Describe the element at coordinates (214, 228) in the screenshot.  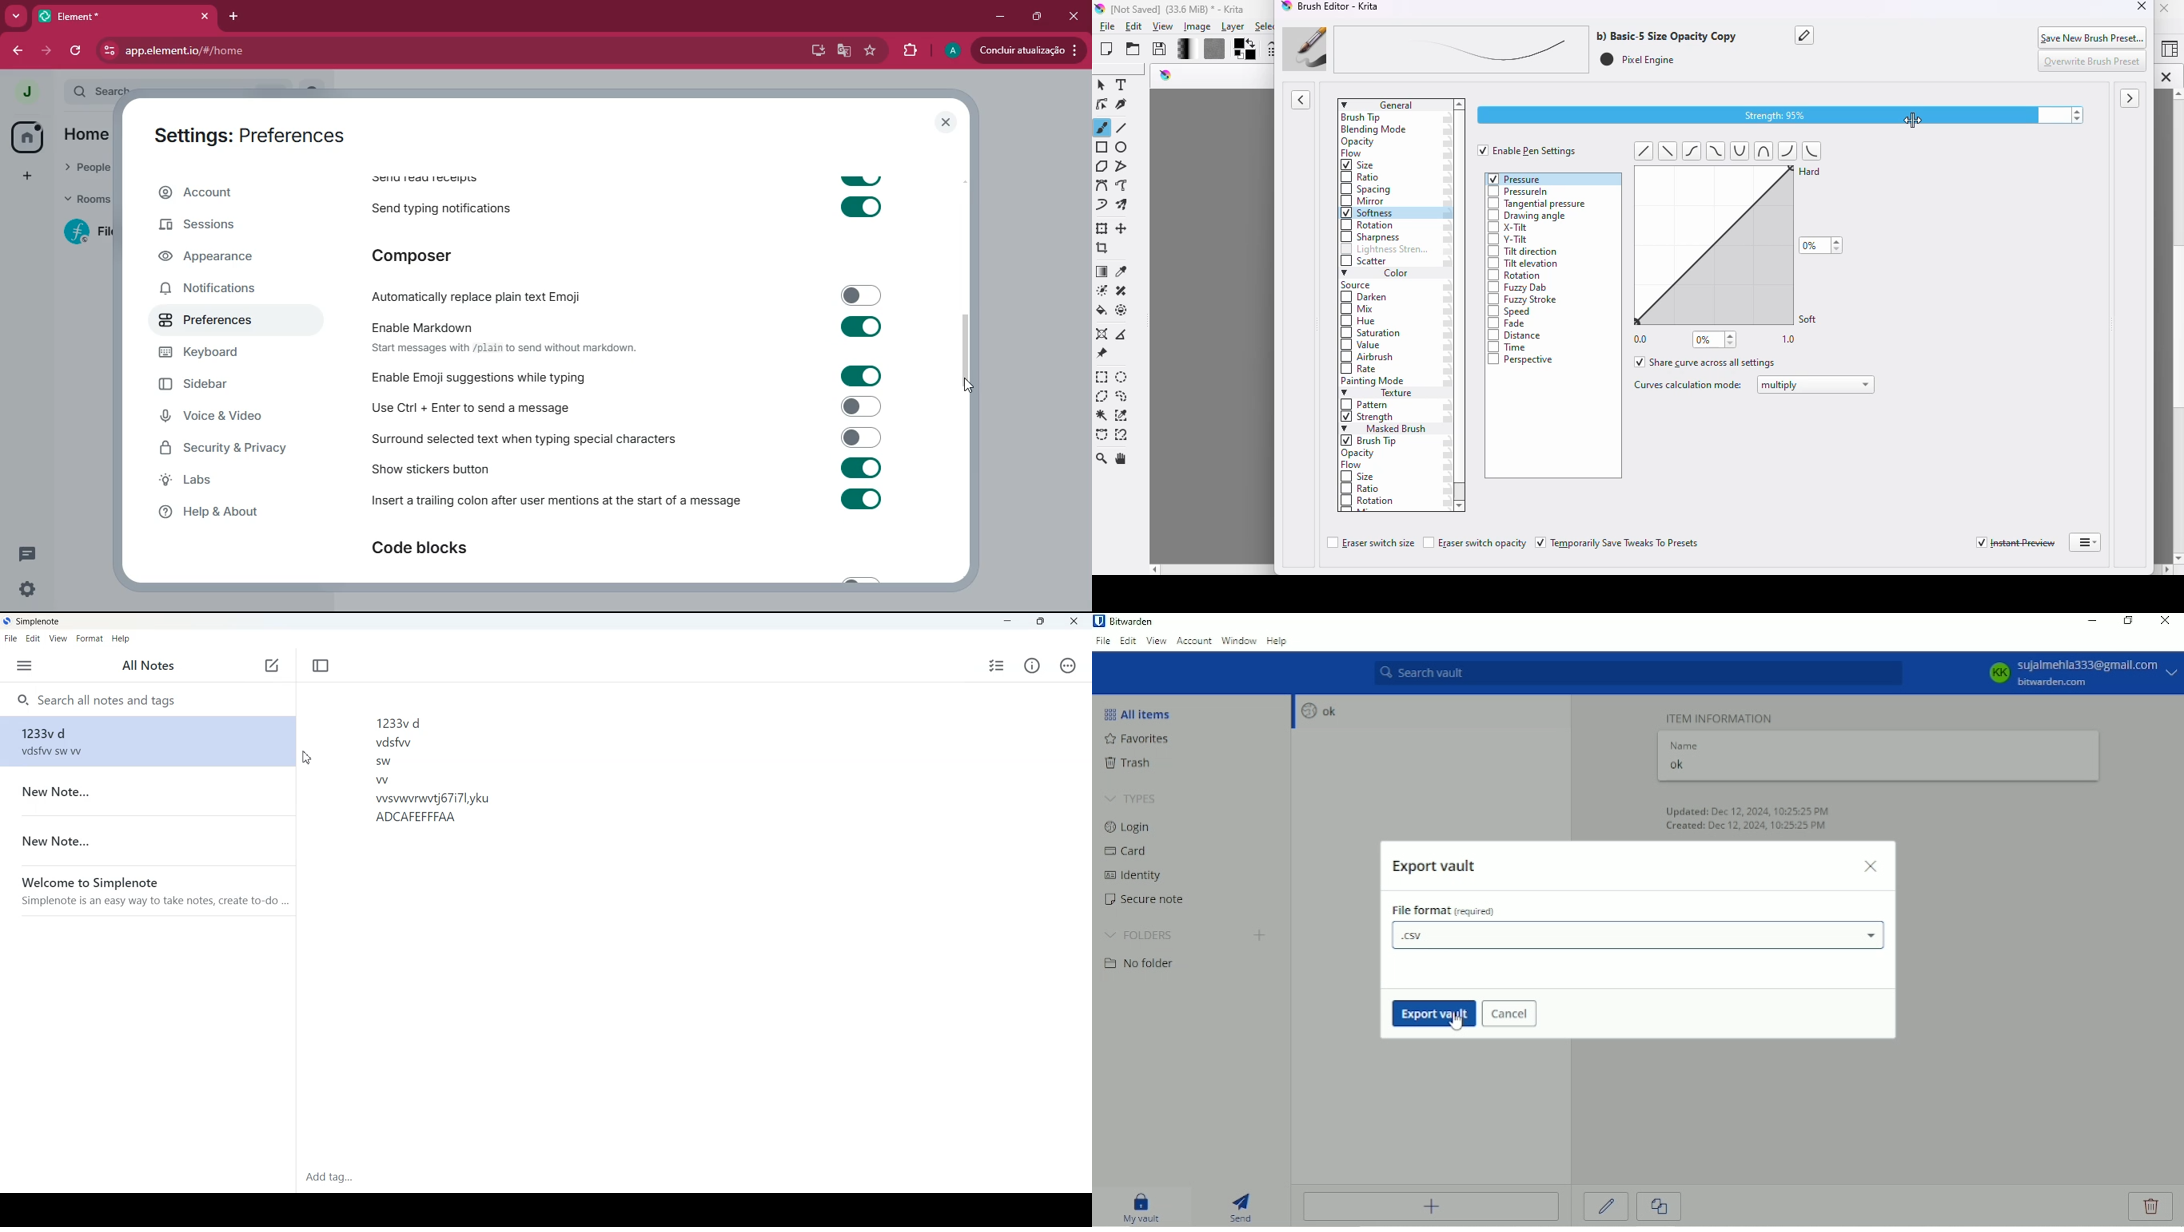
I see `sessions` at that location.